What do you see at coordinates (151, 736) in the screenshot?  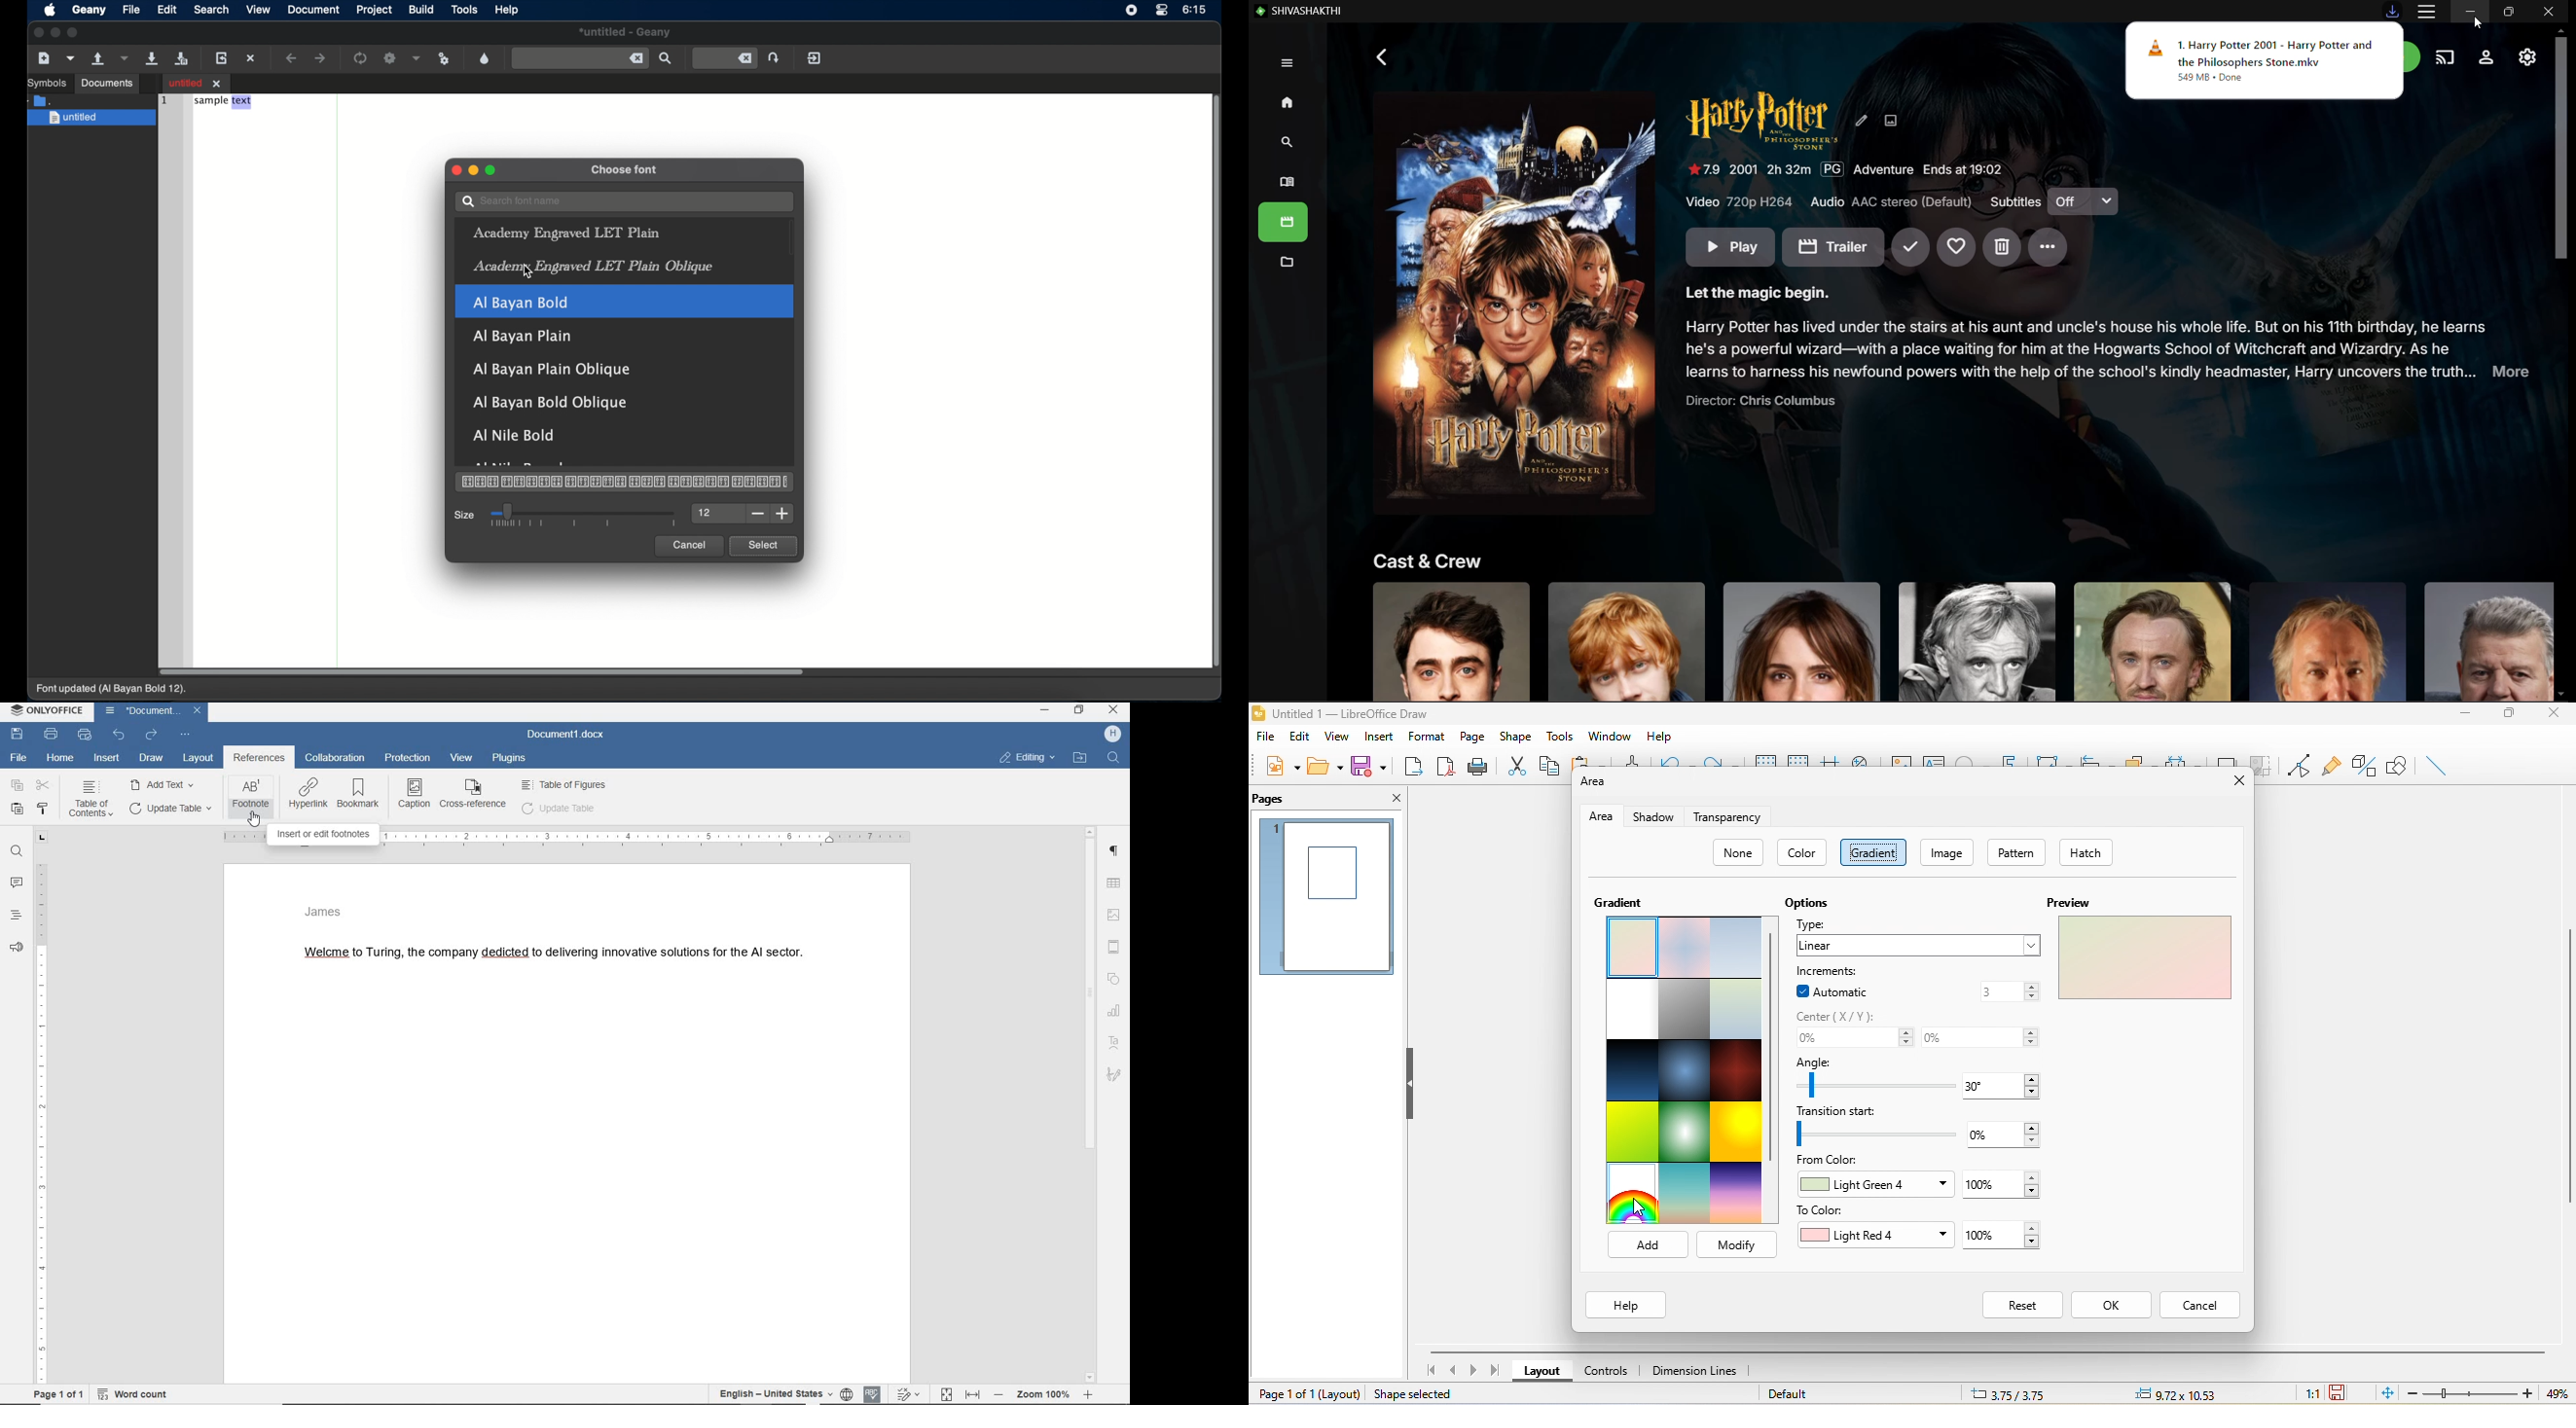 I see `redo` at bounding box center [151, 736].